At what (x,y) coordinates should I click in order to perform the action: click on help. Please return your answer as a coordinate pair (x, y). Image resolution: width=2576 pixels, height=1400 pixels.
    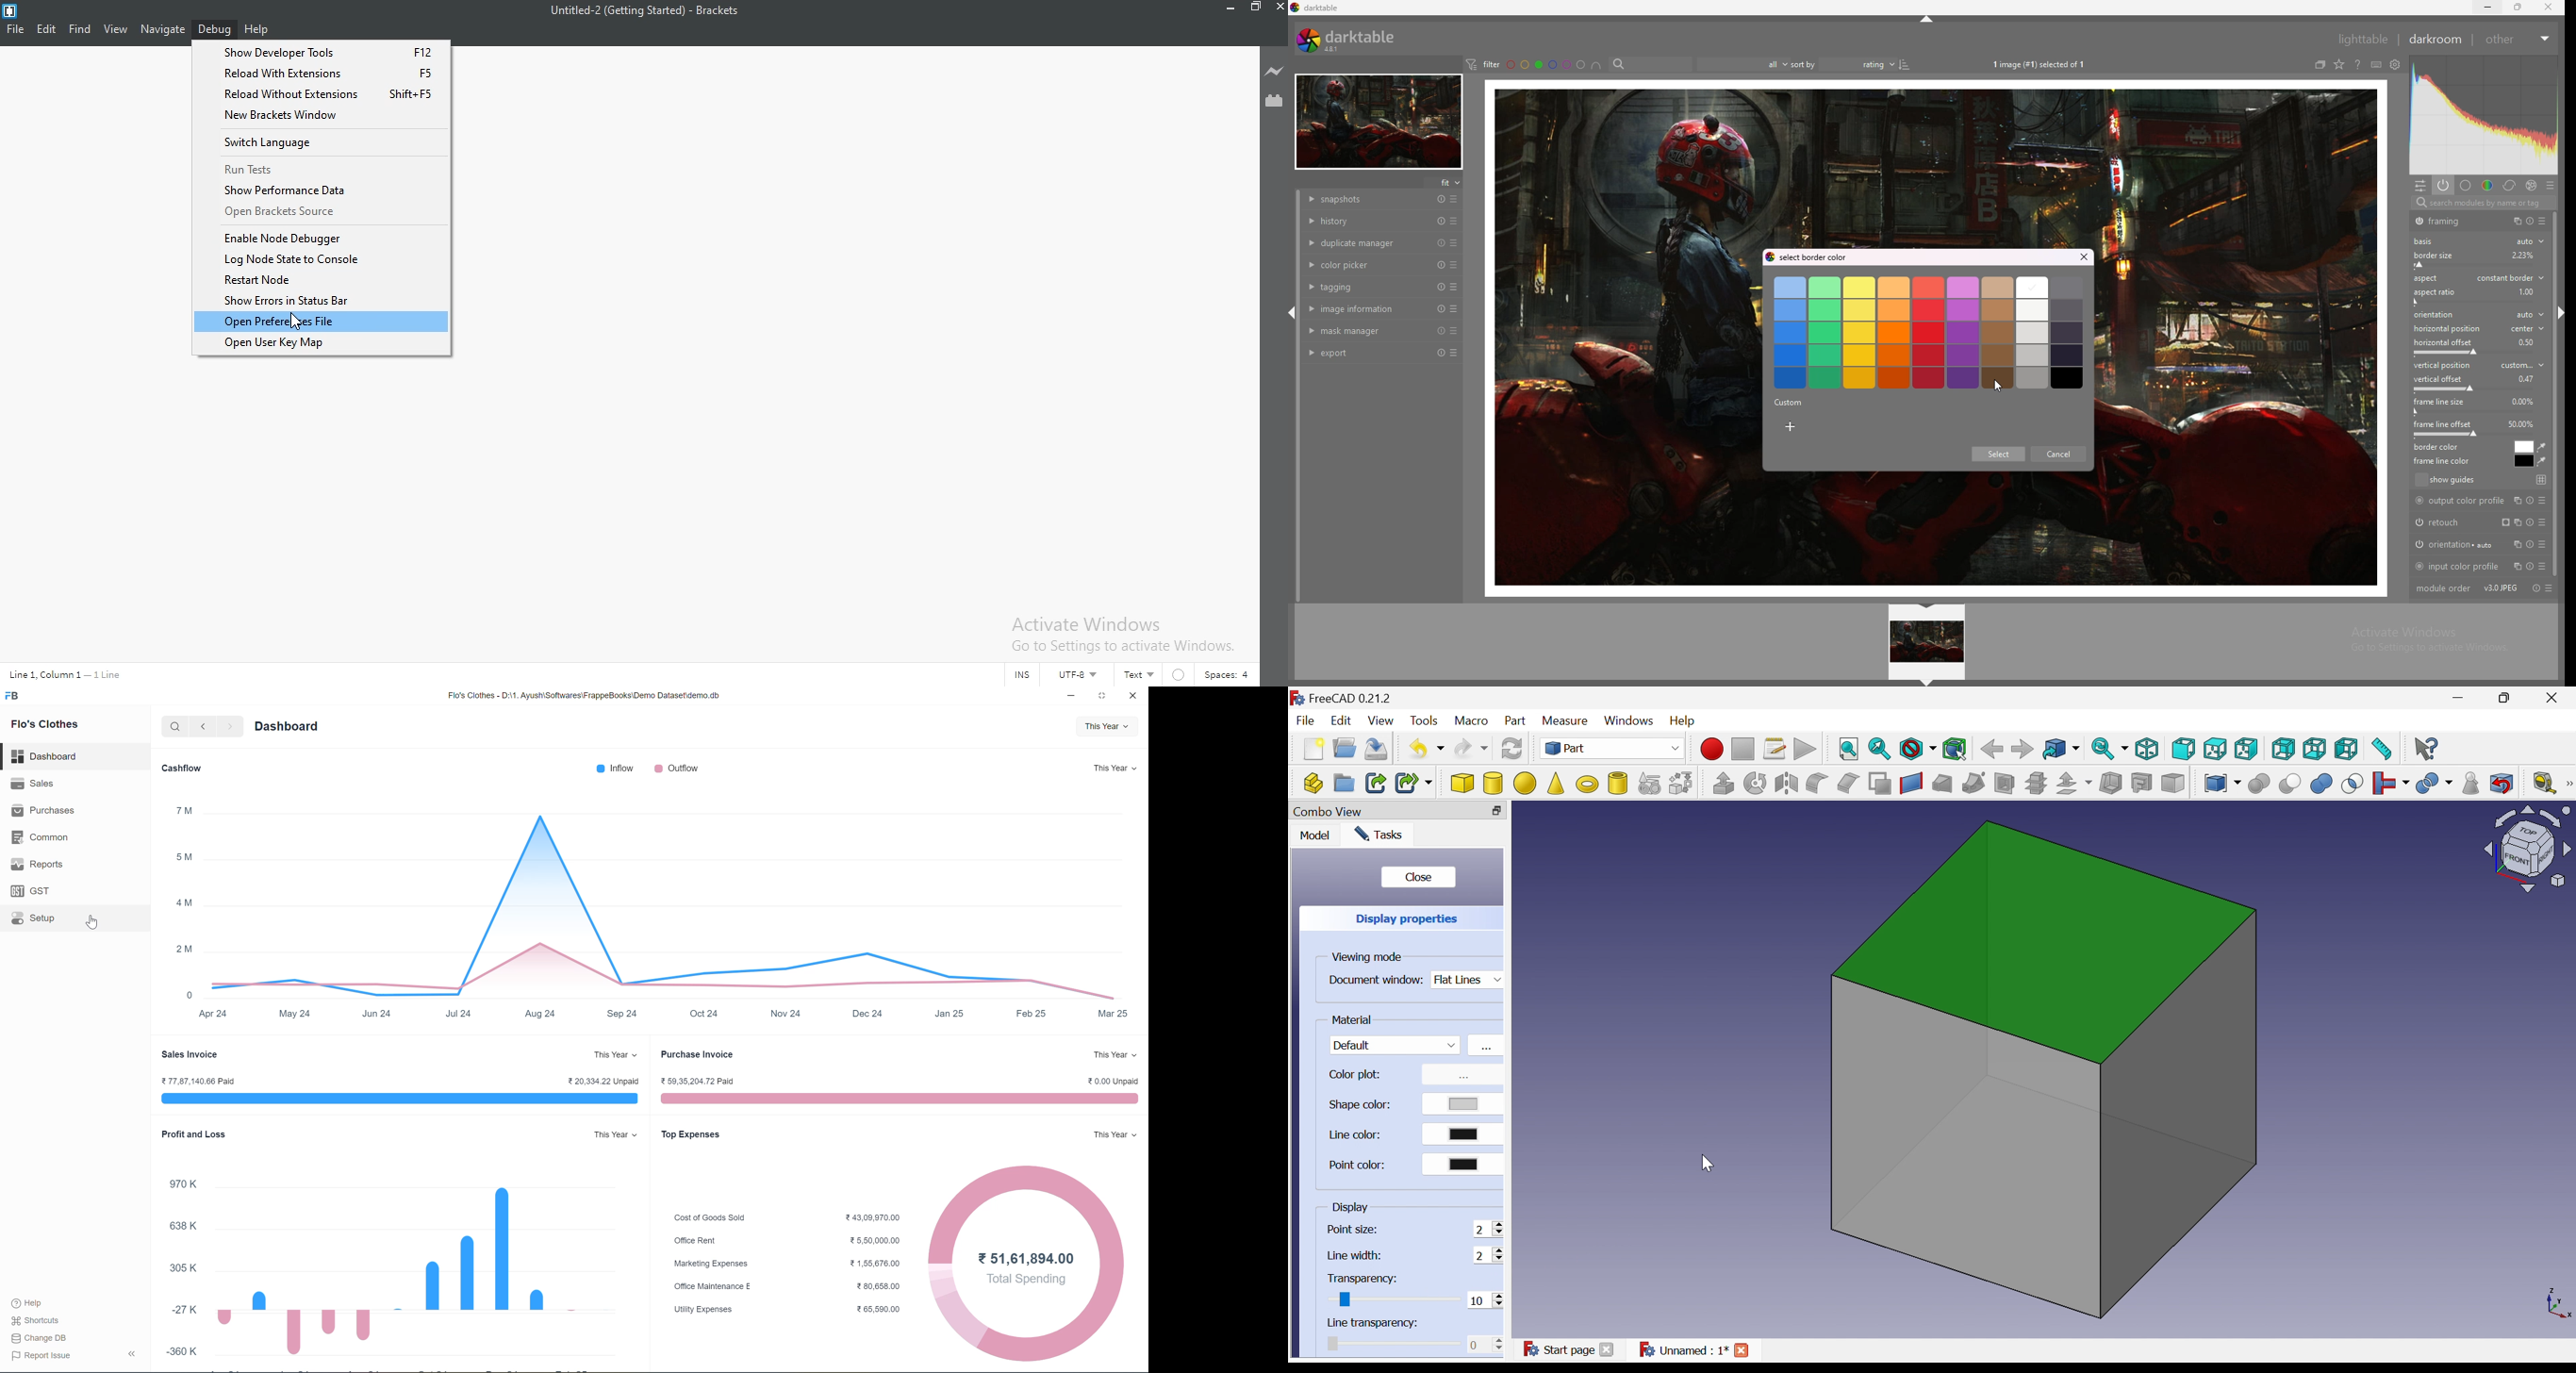
    Looking at the image, I should click on (257, 29).